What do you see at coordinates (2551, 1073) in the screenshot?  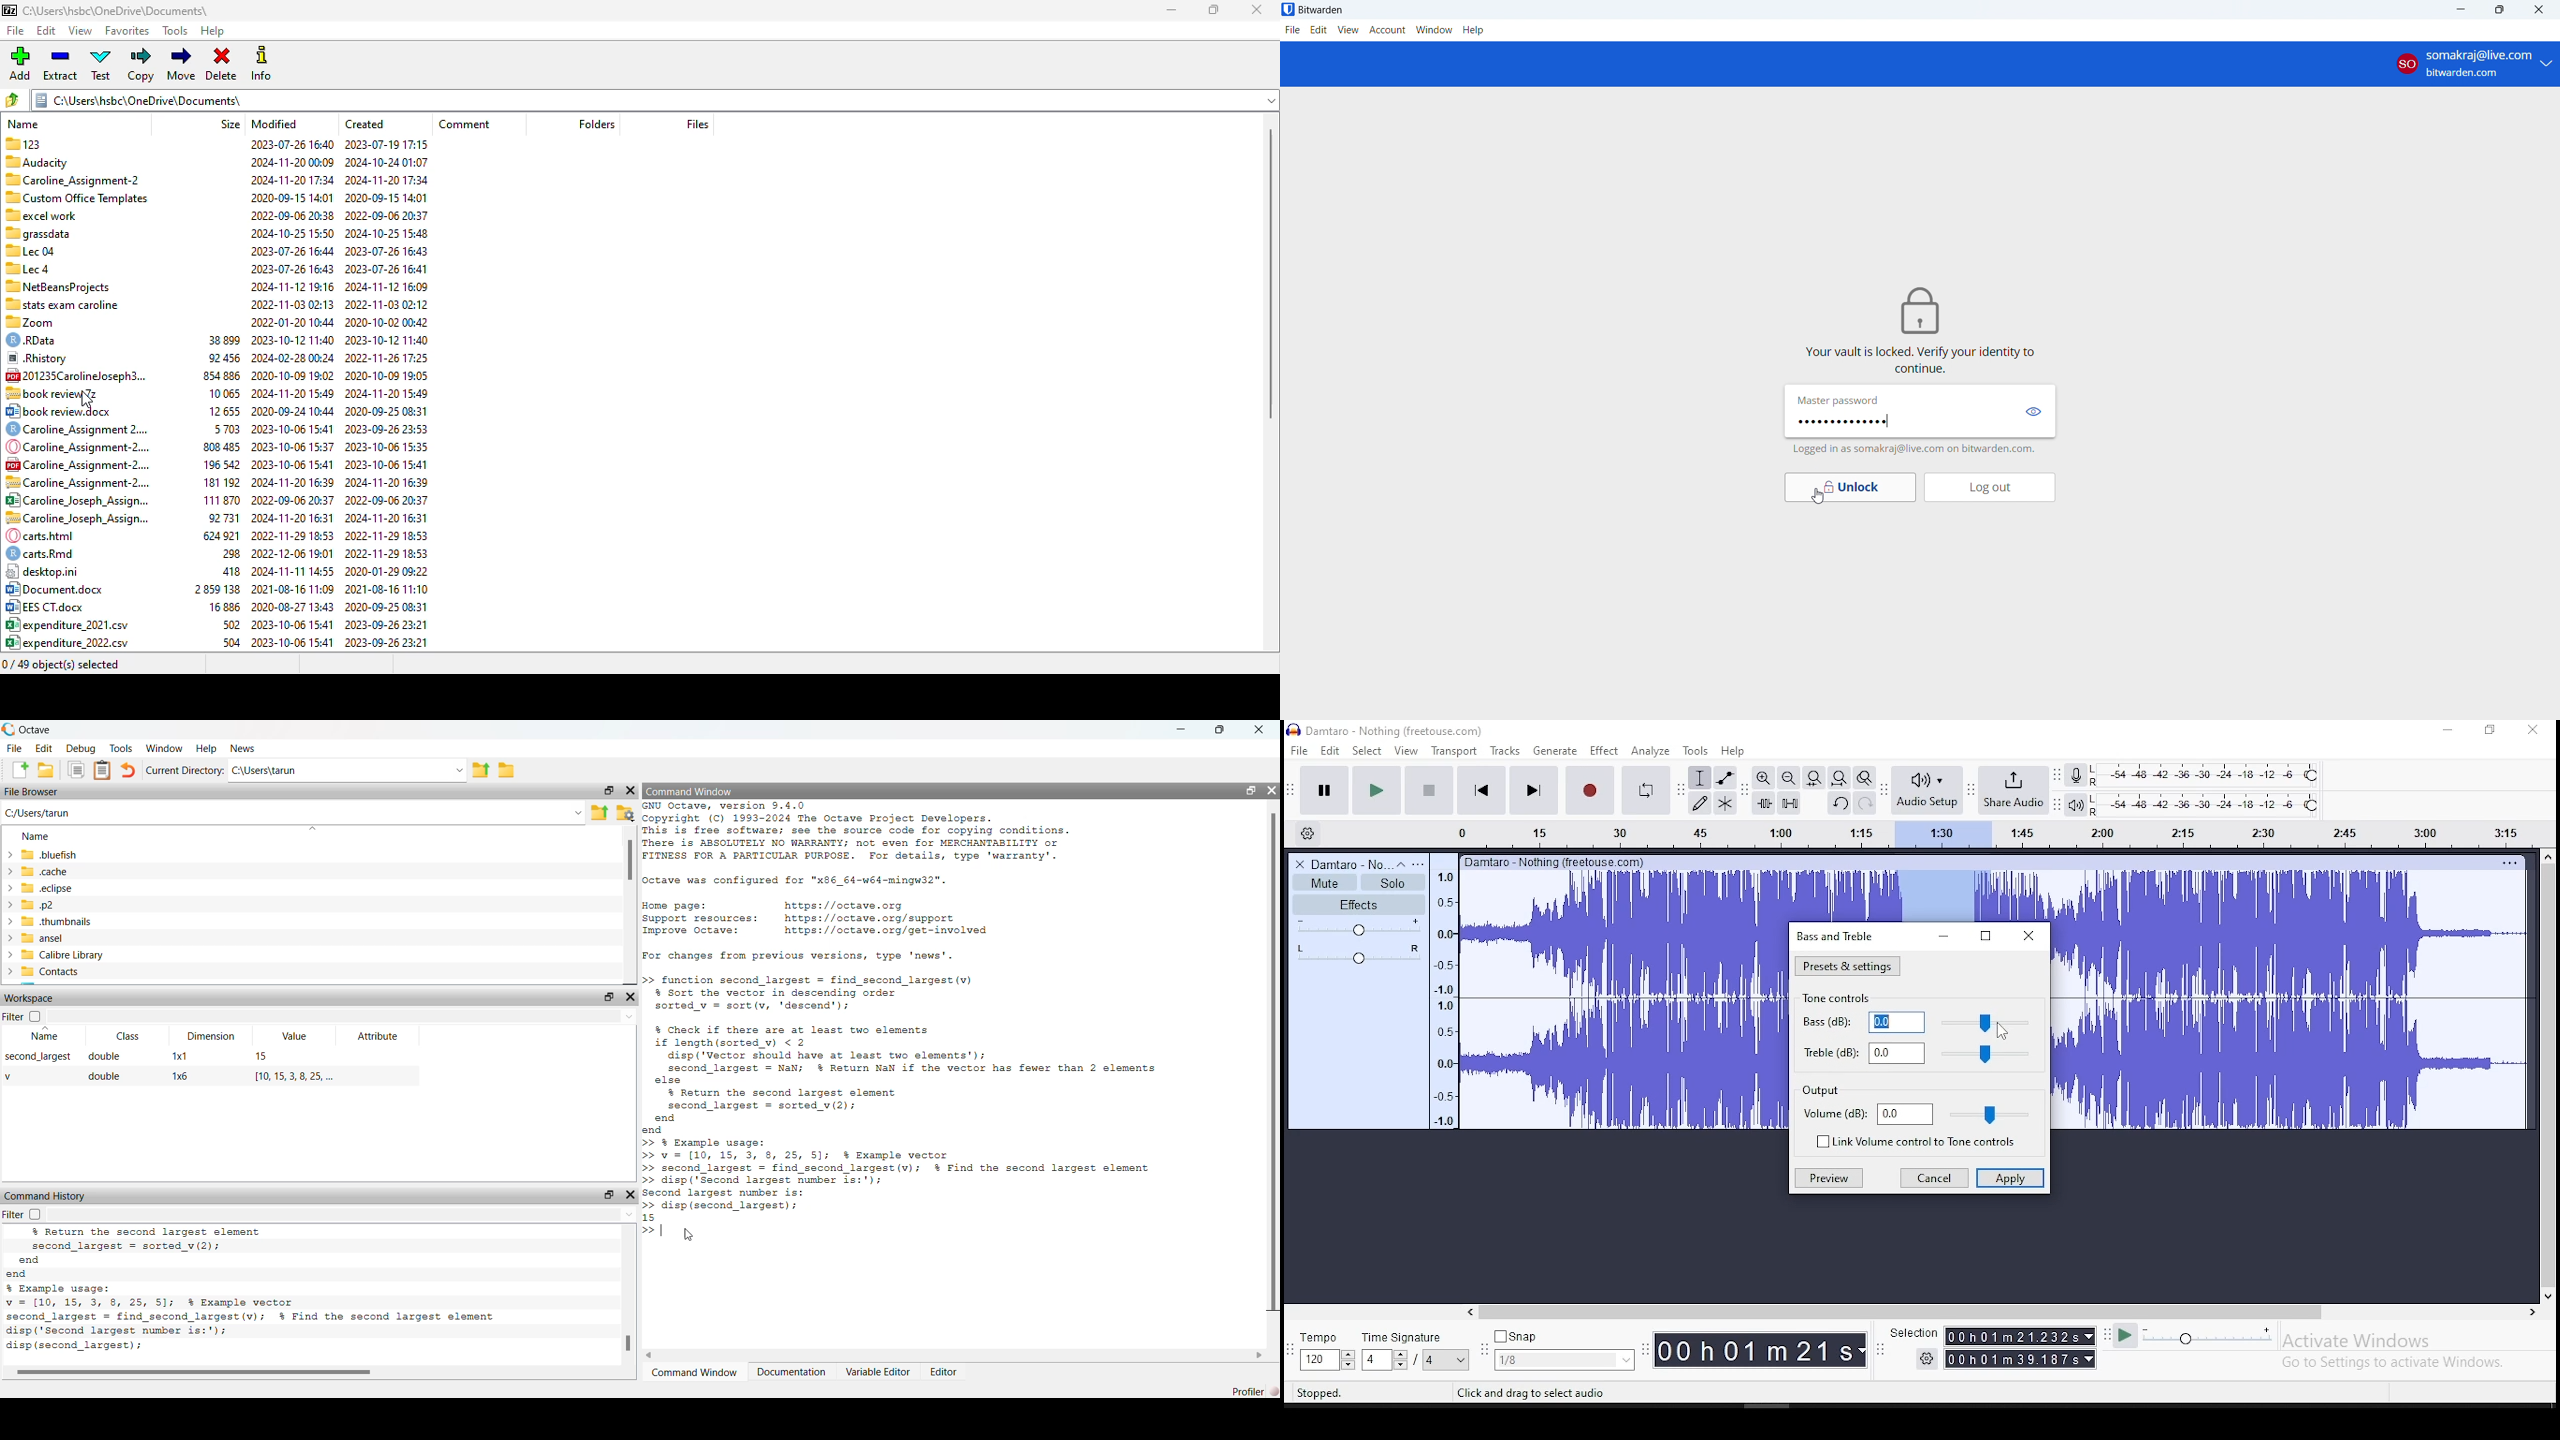 I see `vertical scroll bar` at bounding box center [2551, 1073].